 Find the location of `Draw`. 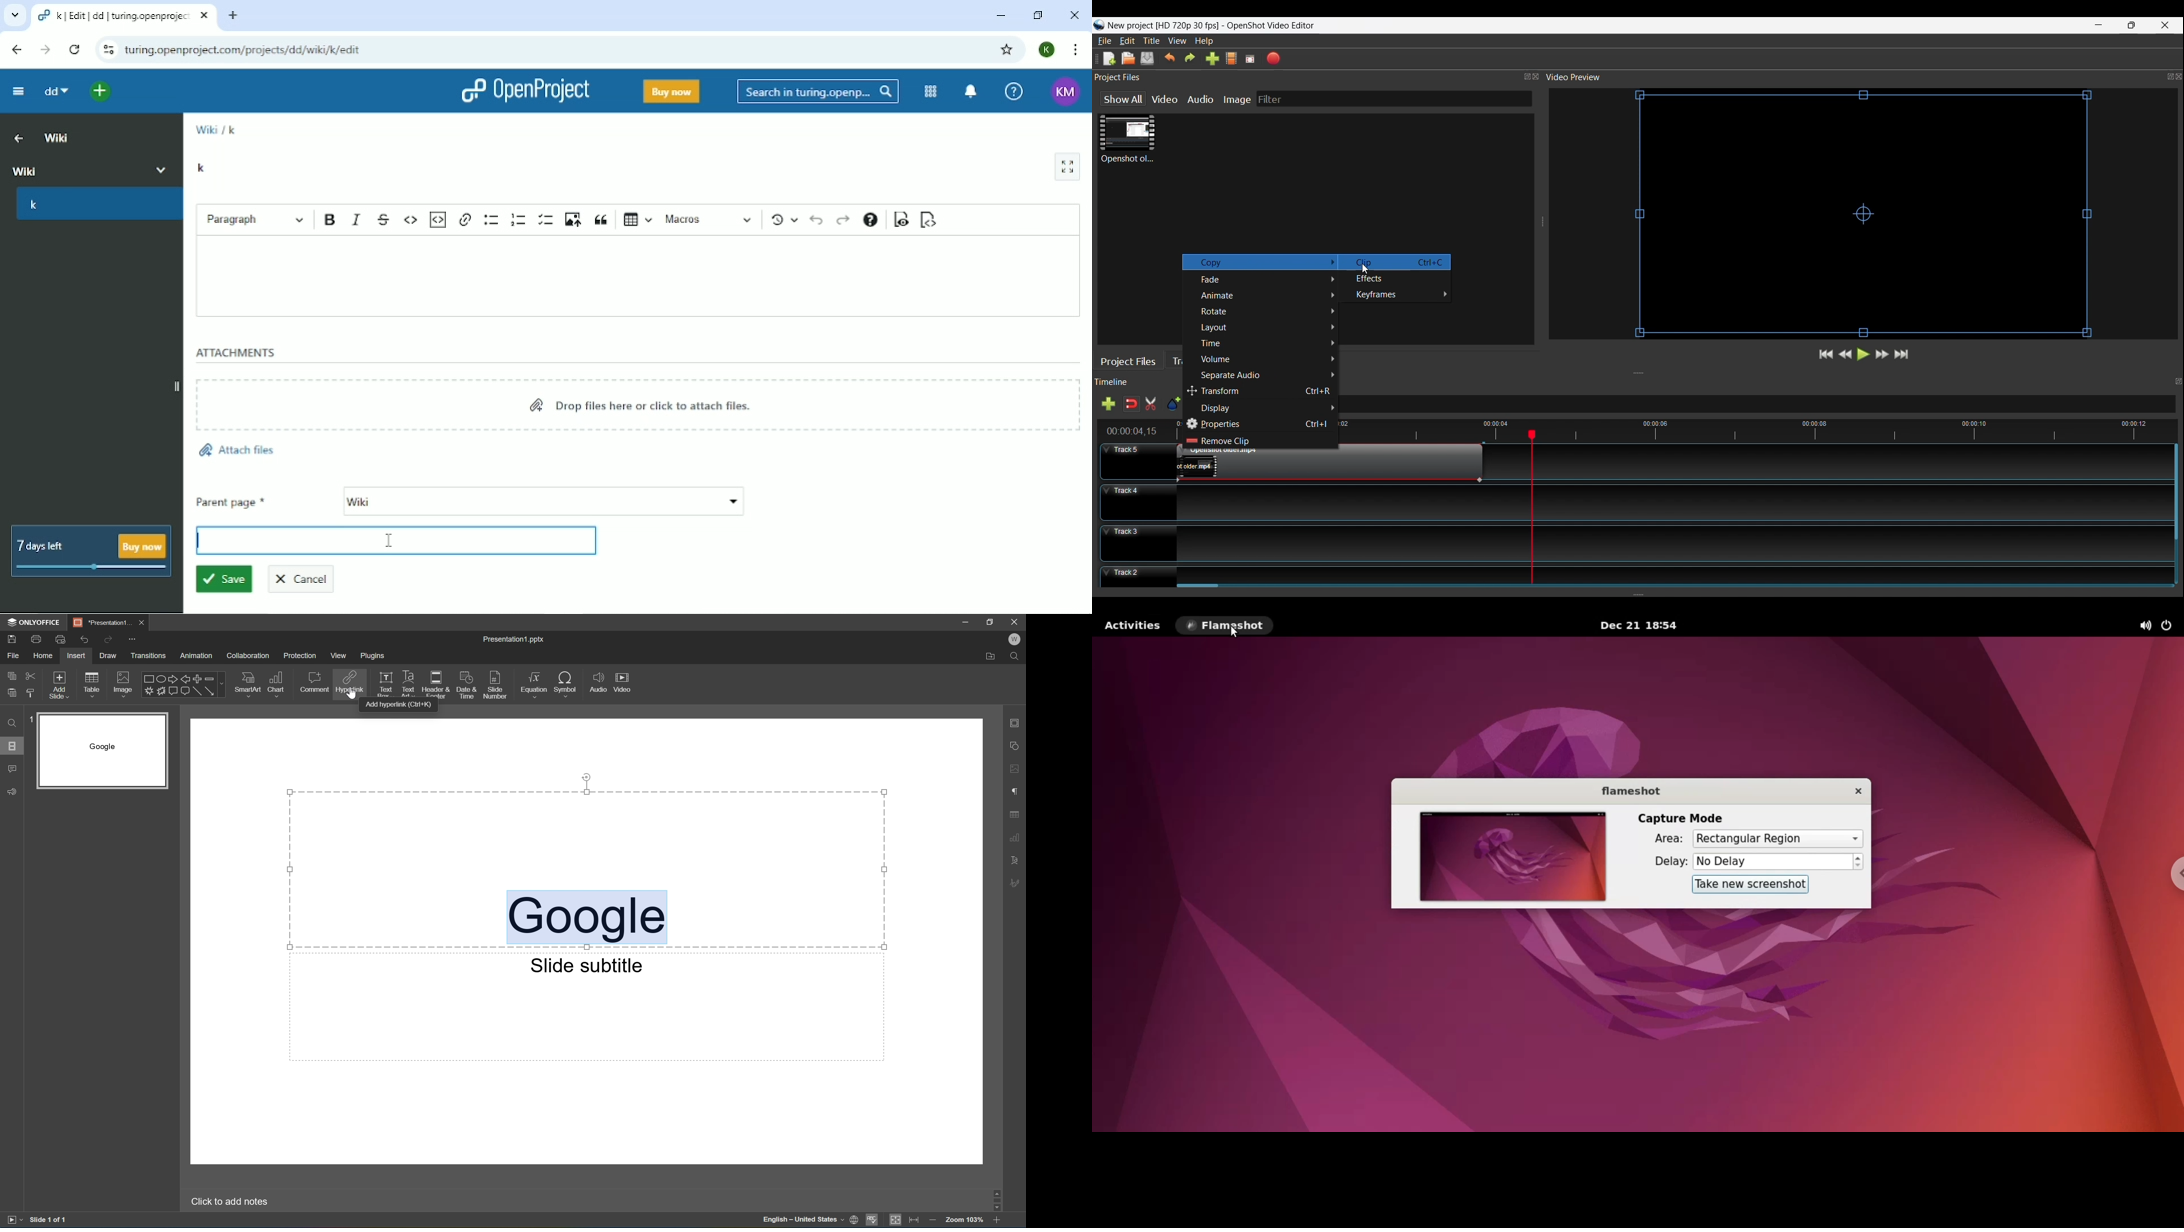

Draw is located at coordinates (107, 656).